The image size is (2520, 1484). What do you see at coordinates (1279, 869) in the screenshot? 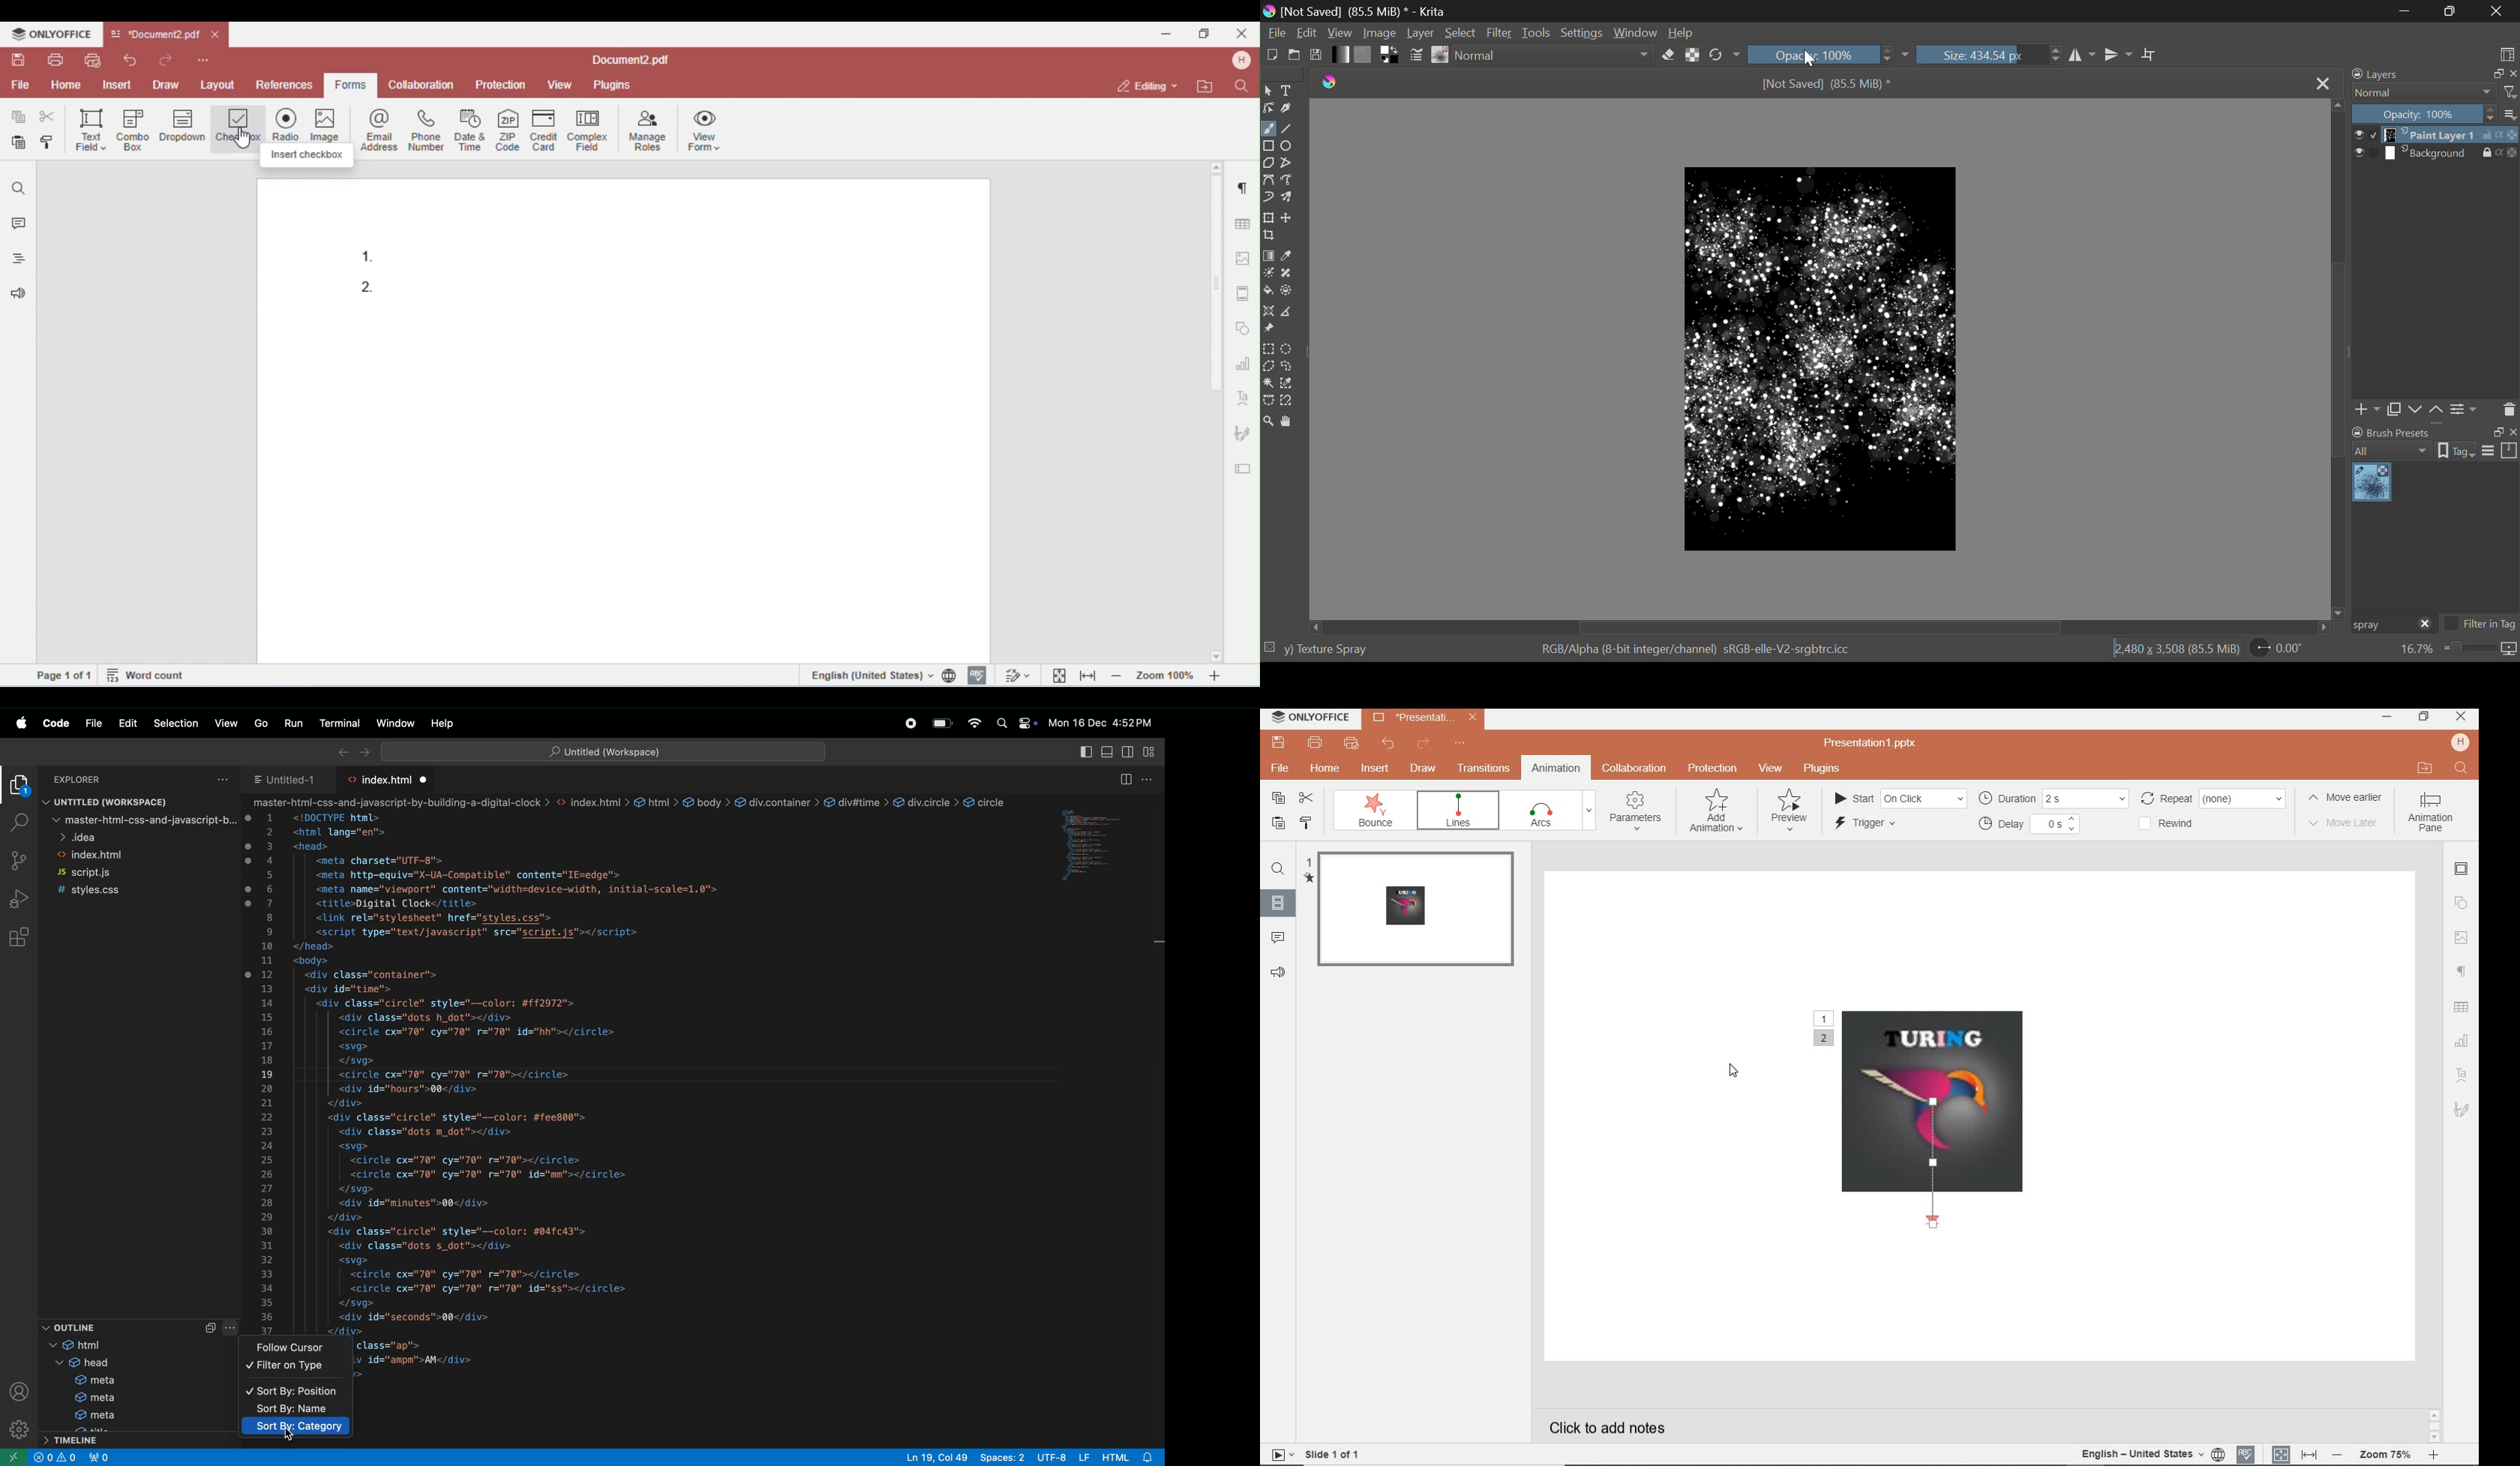
I see `find` at bounding box center [1279, 869].